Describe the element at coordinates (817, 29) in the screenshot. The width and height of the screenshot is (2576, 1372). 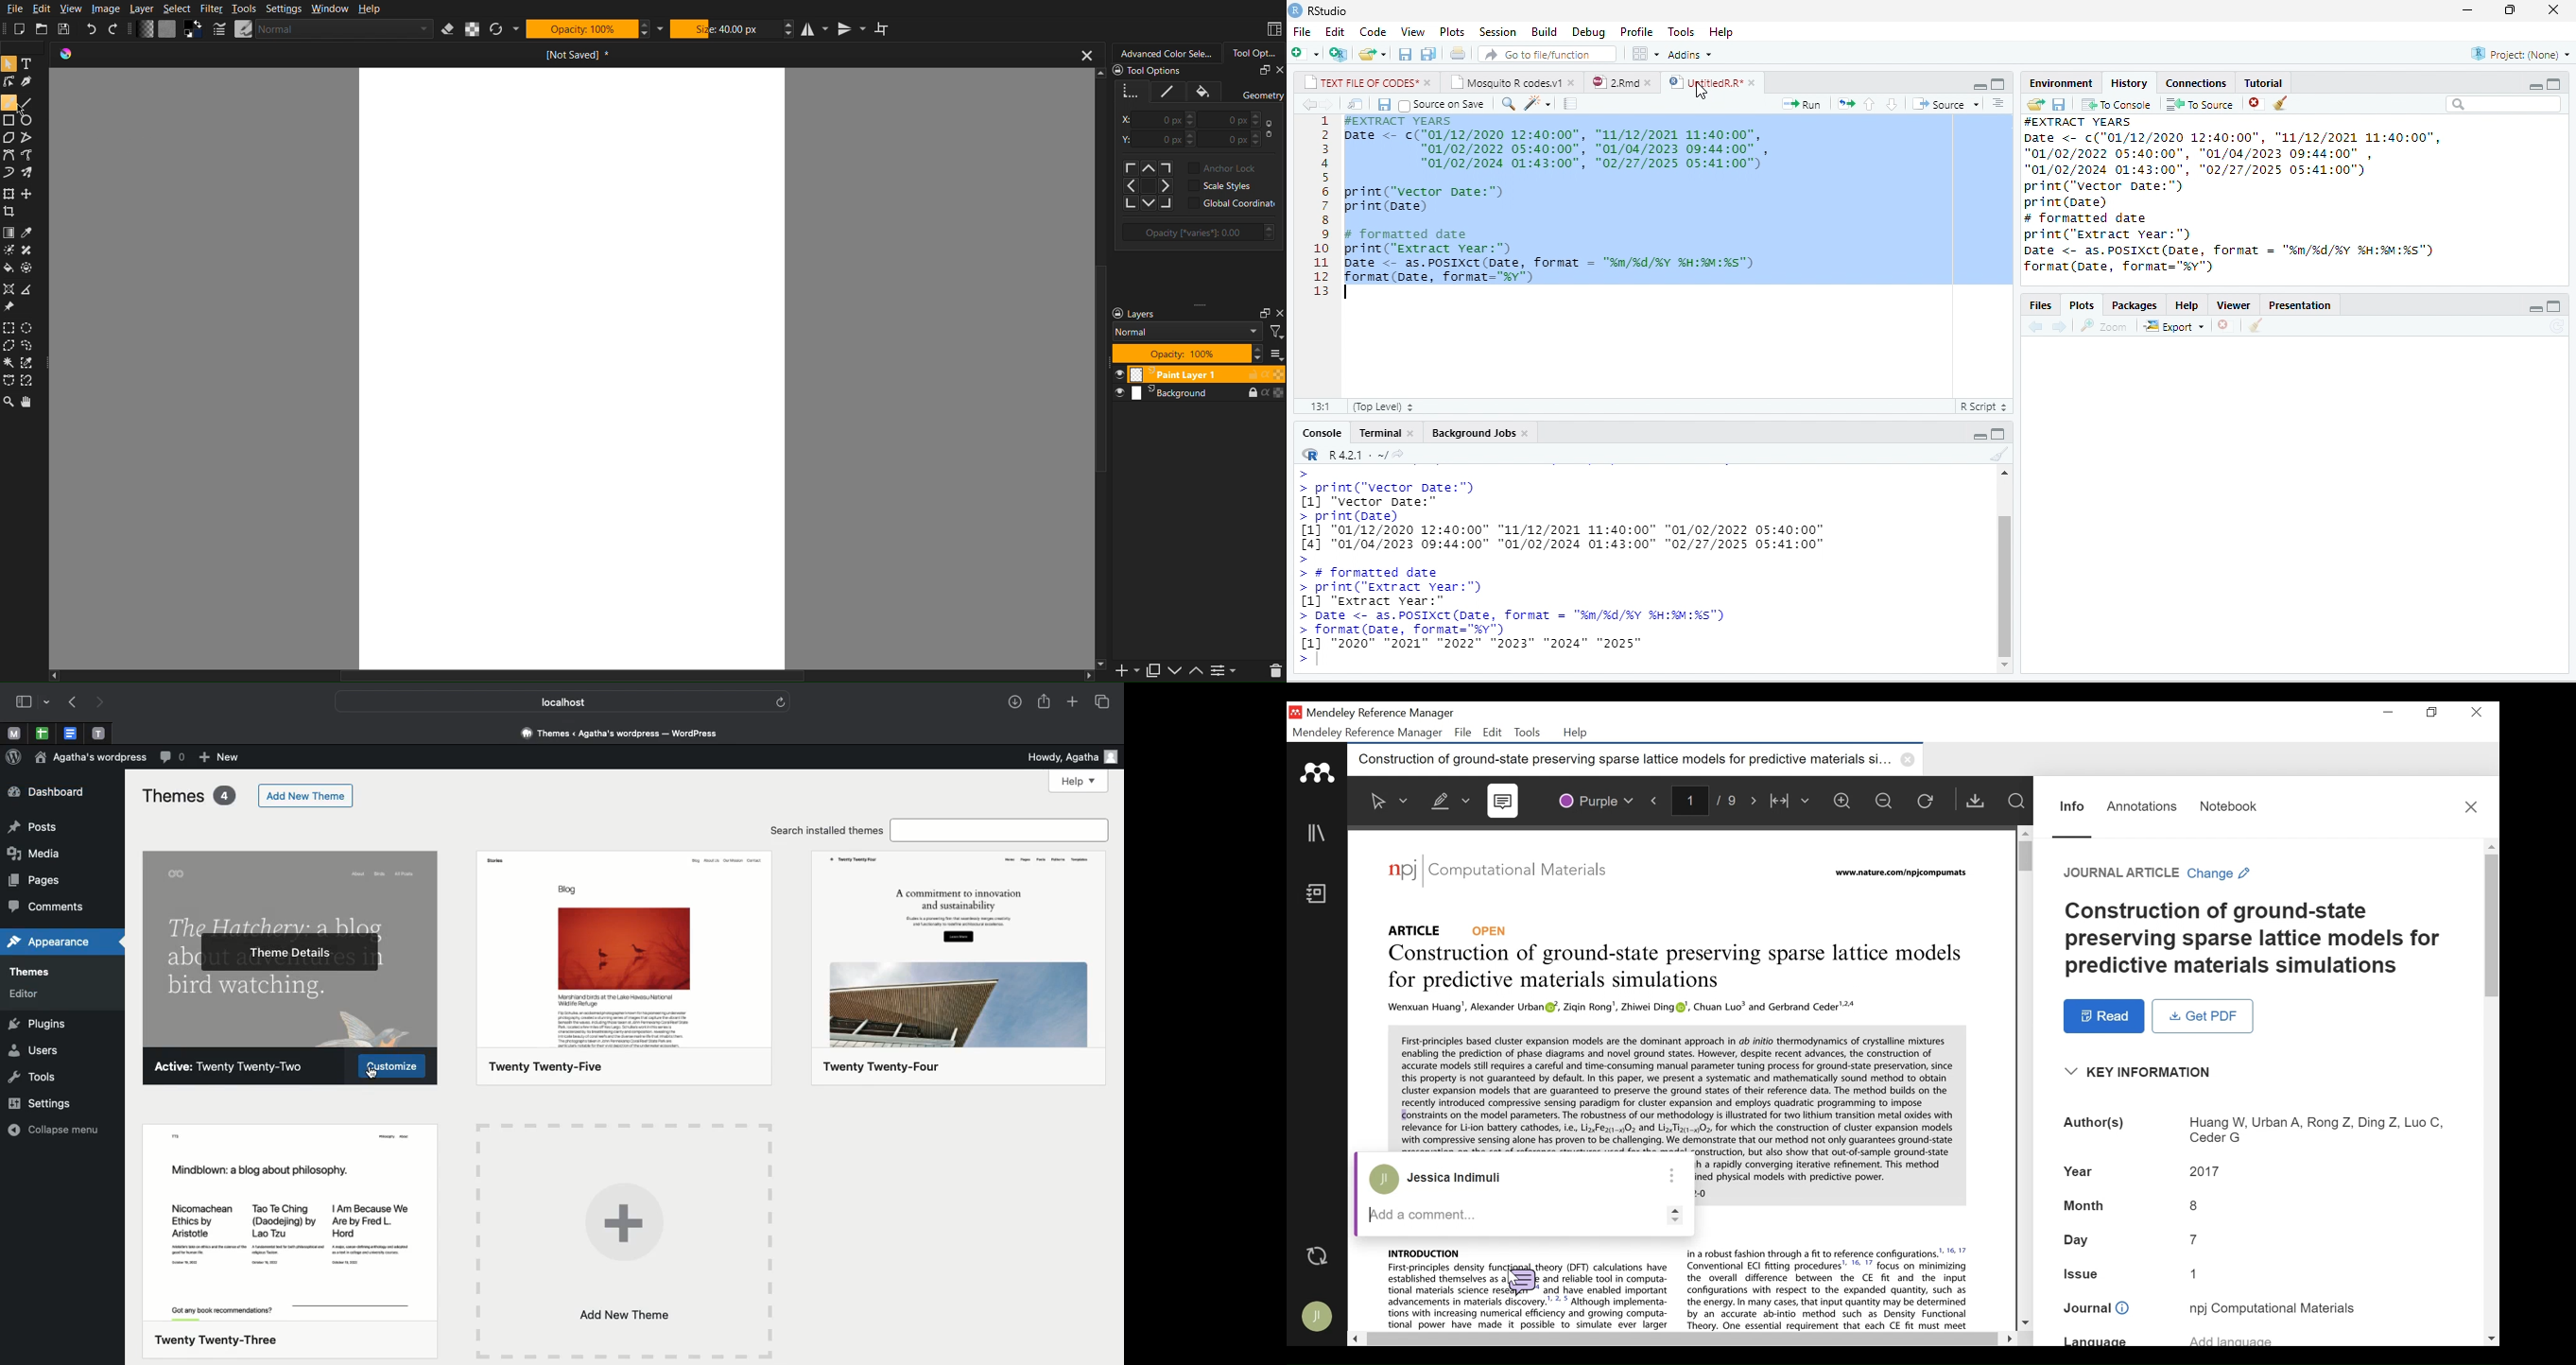
I see `Horizontal Mirror` at that location.